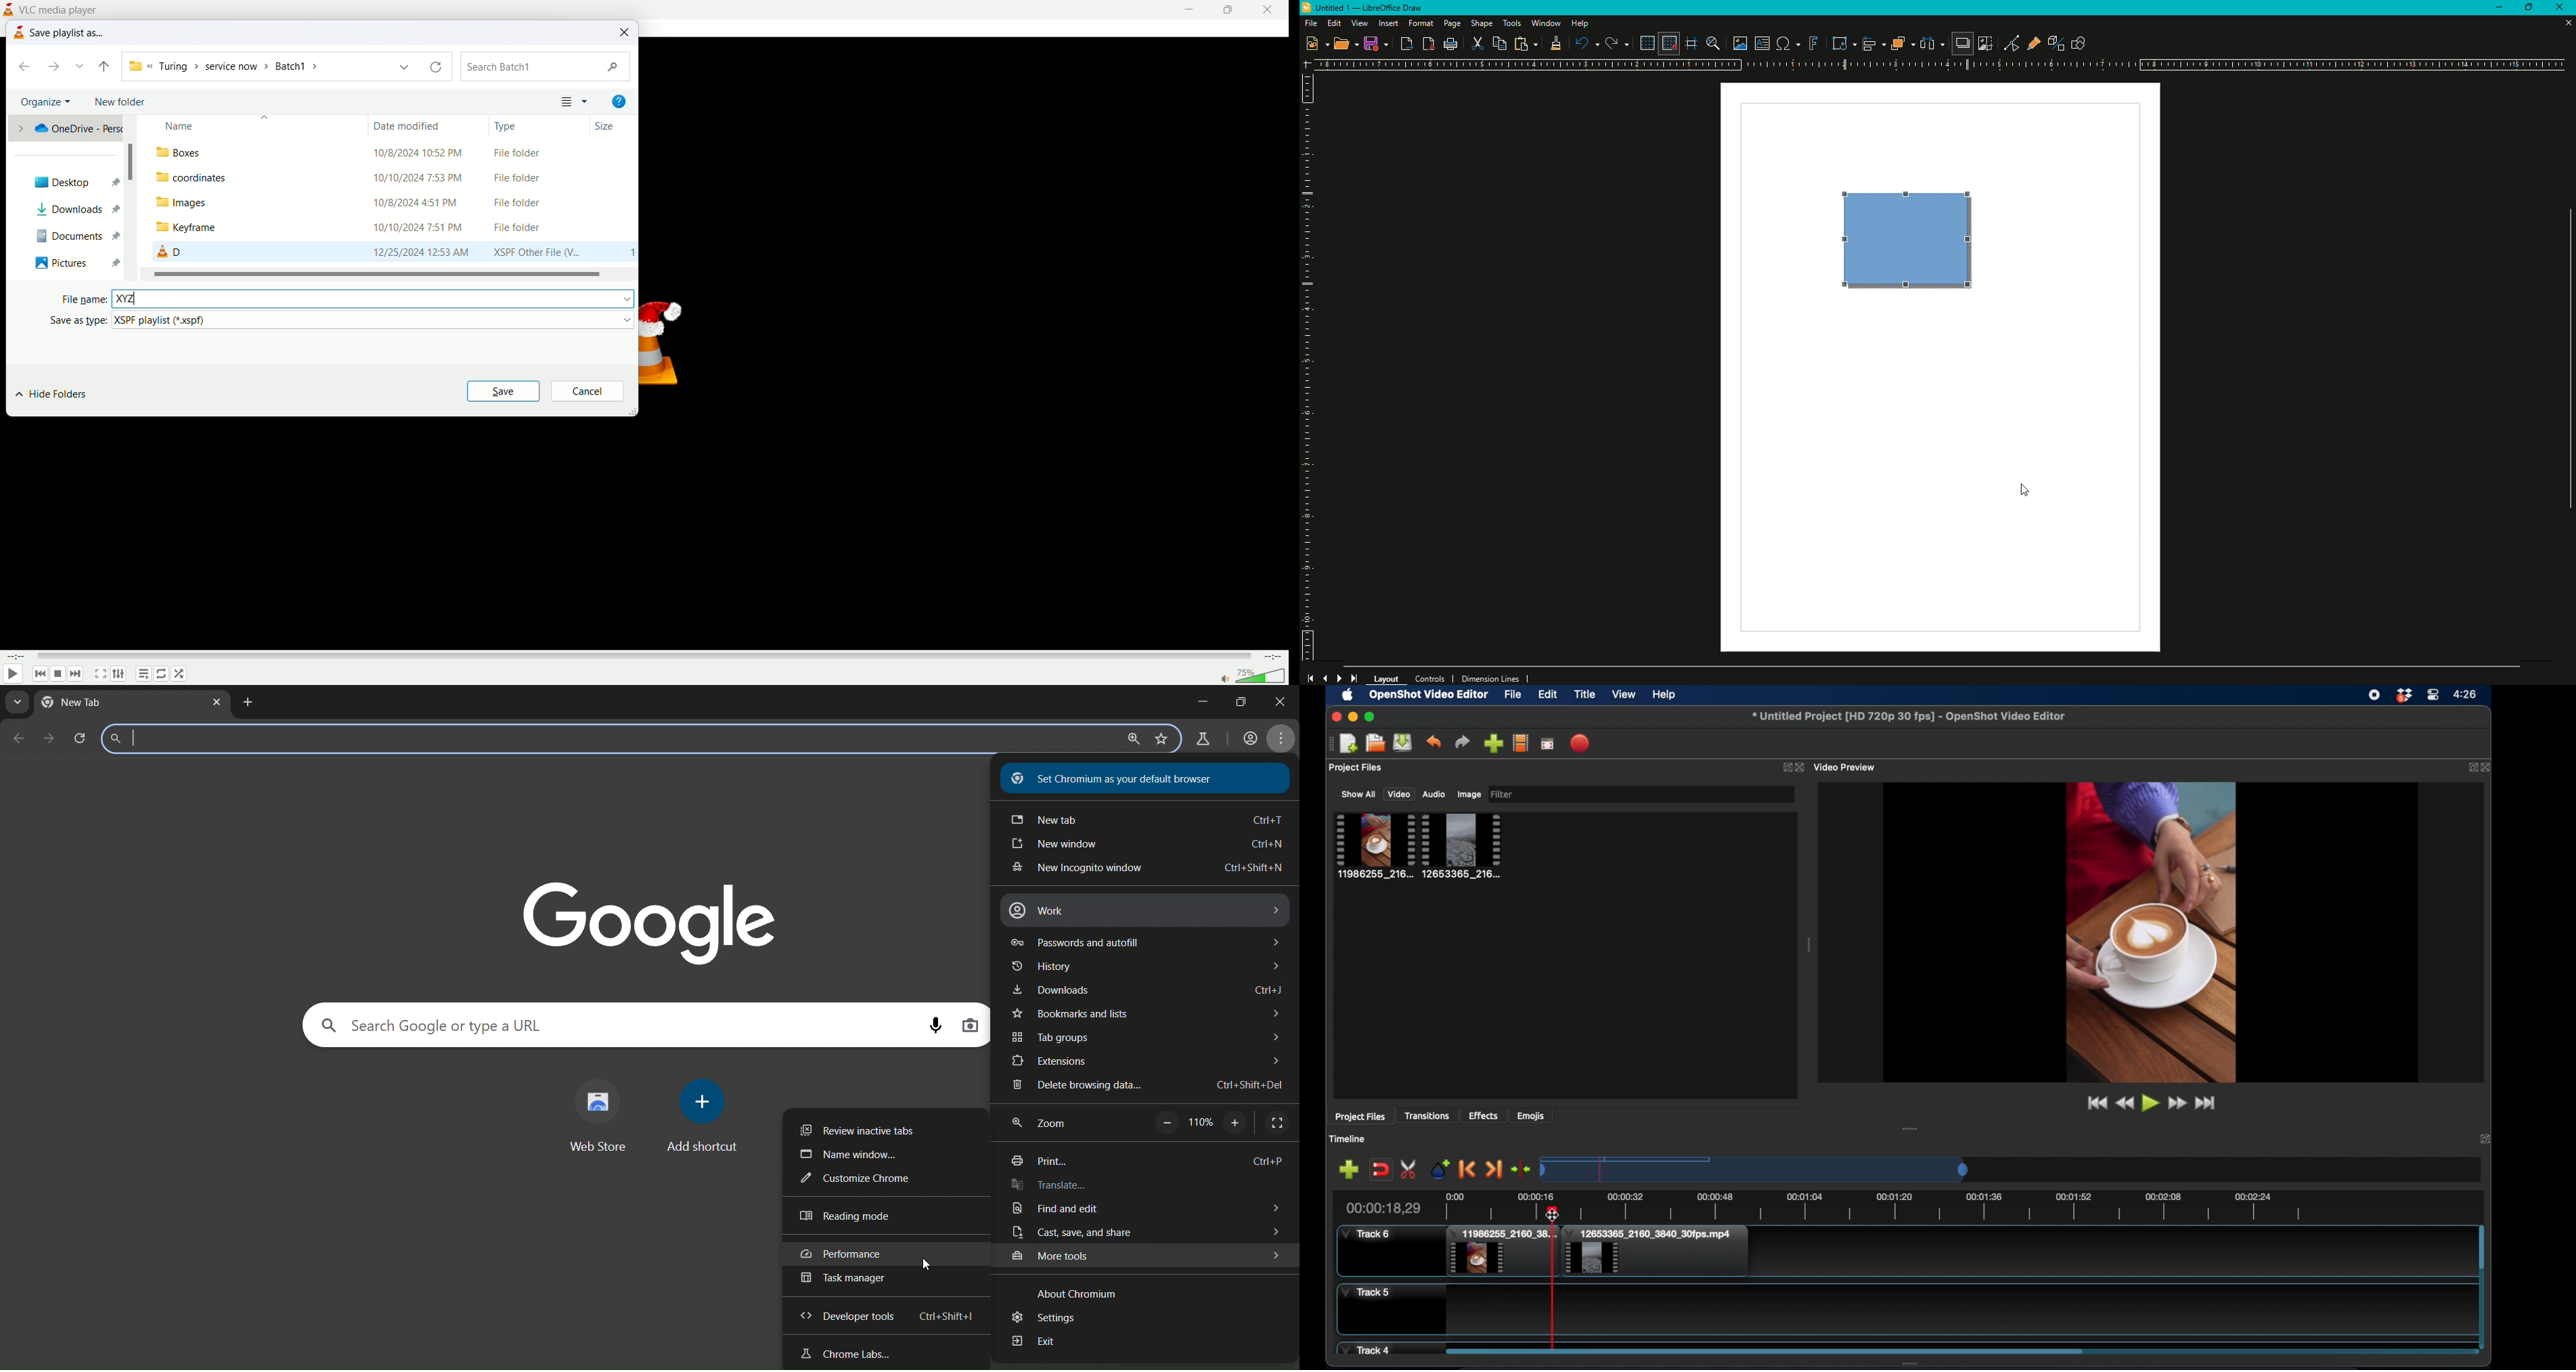 This screenshot has height=1372, width=2576. Describe the element at coordinates (1985, 43) in the screenshot. I see `Crop Image` at that location.